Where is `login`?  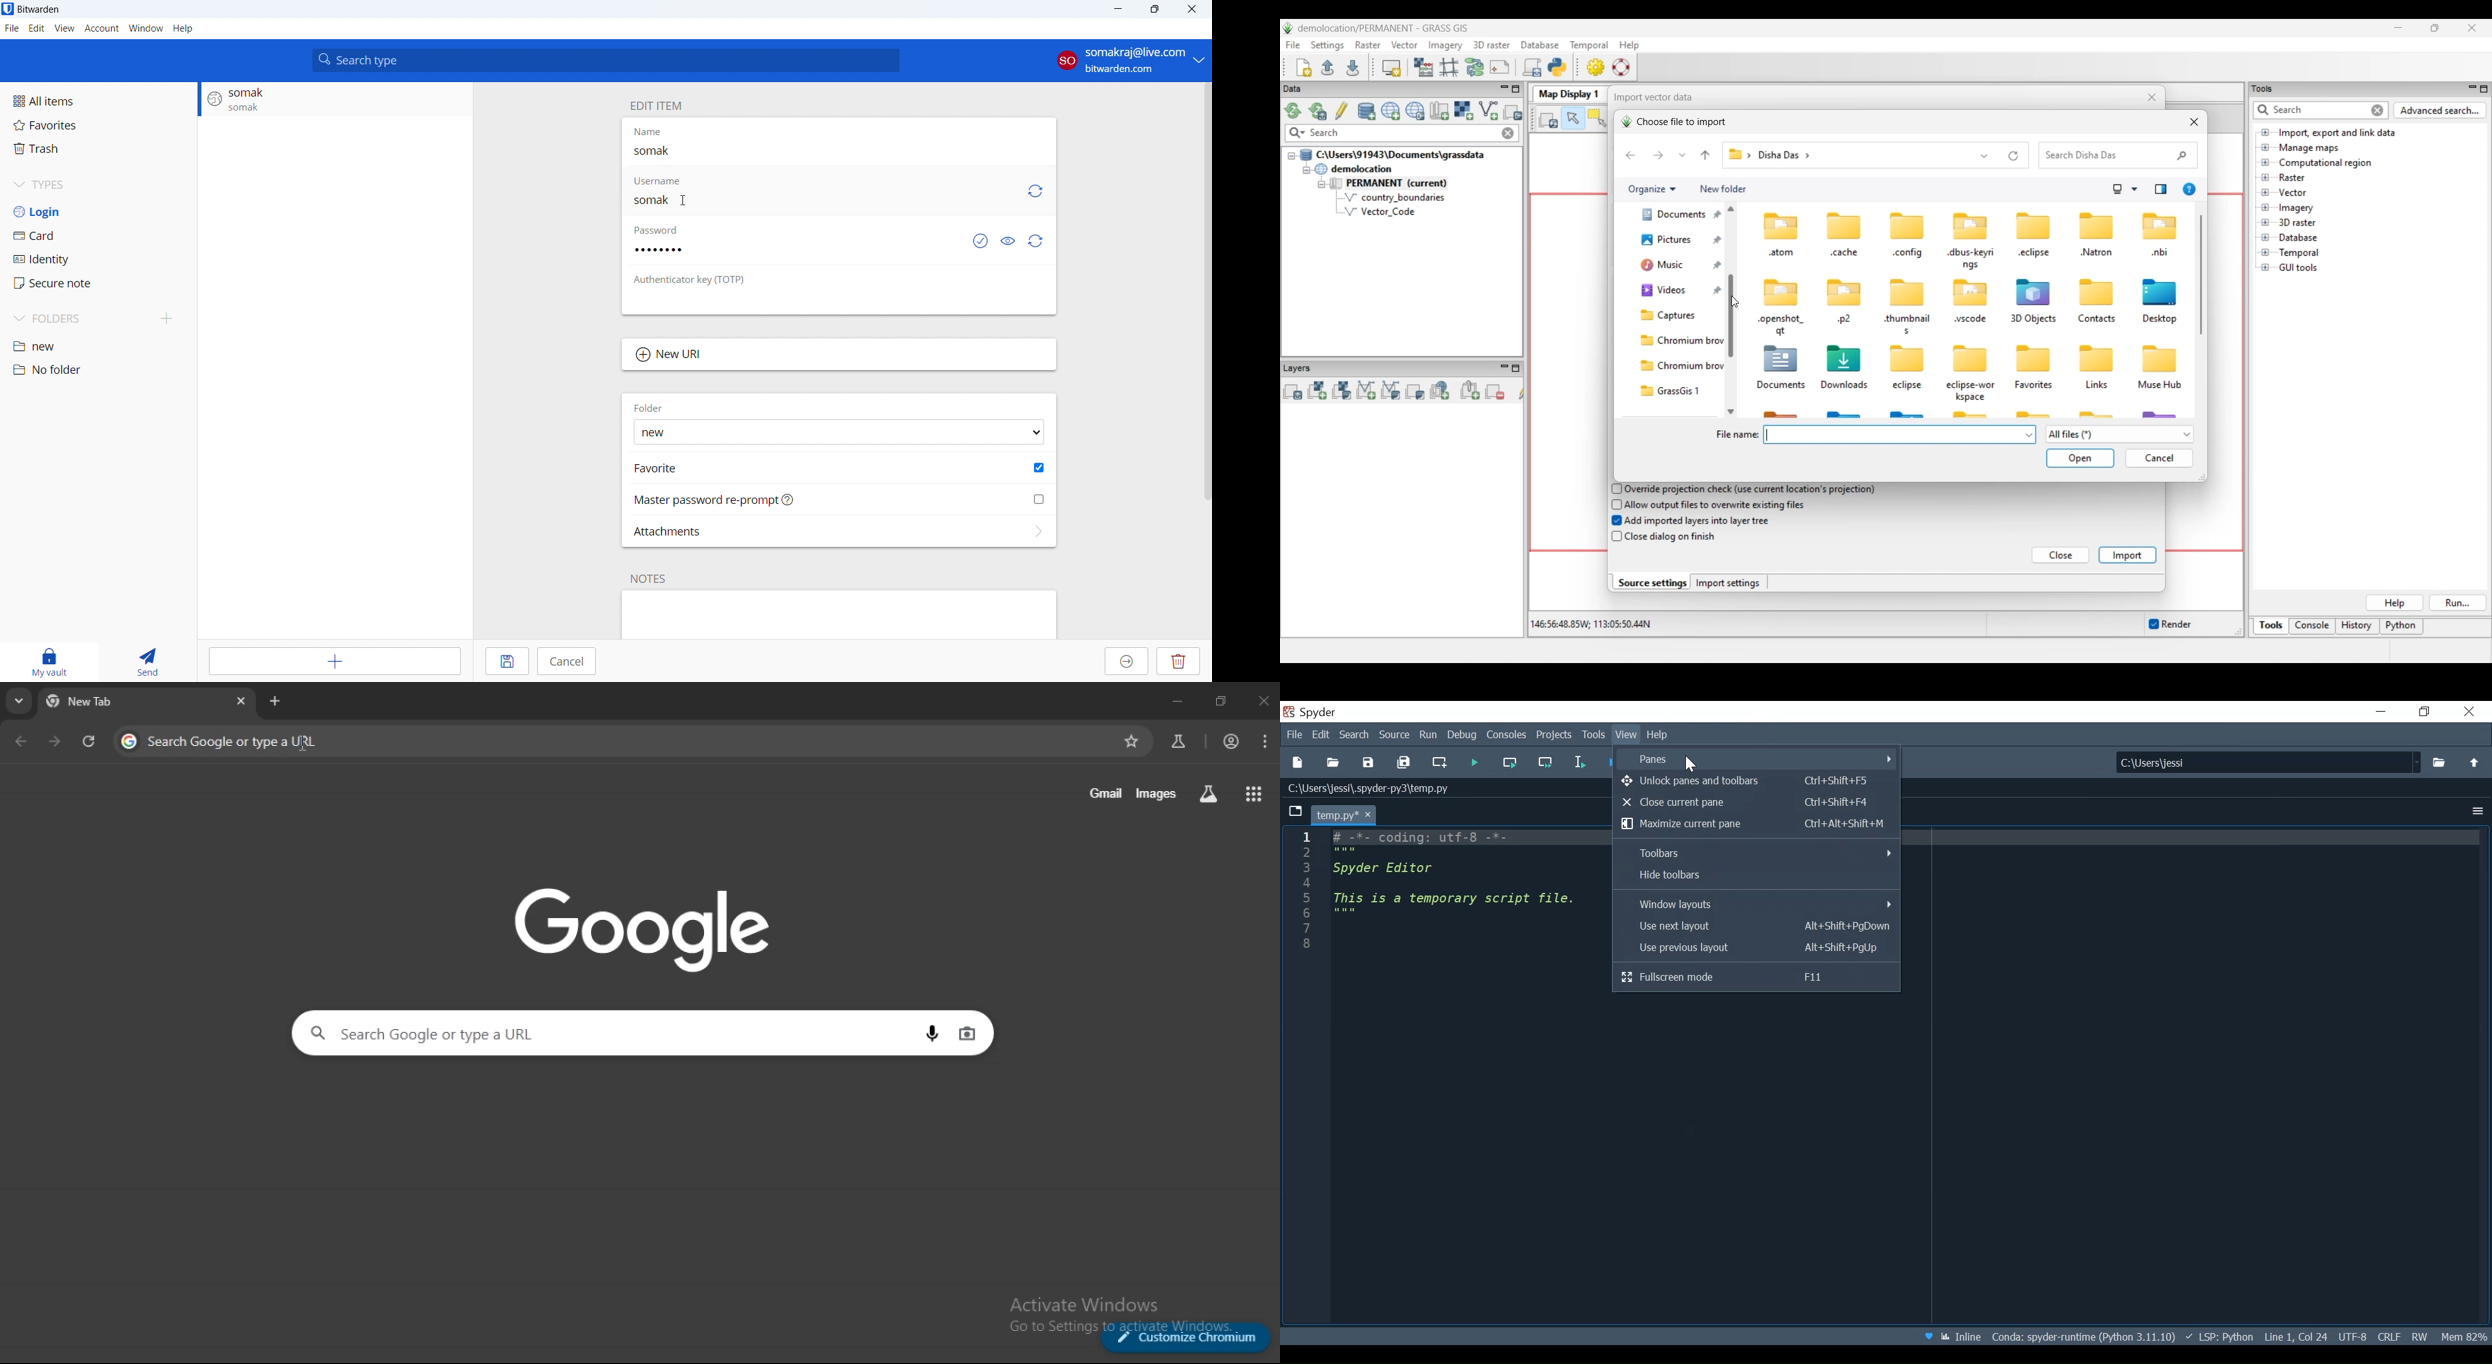 login is located at coordinates (99, 211).